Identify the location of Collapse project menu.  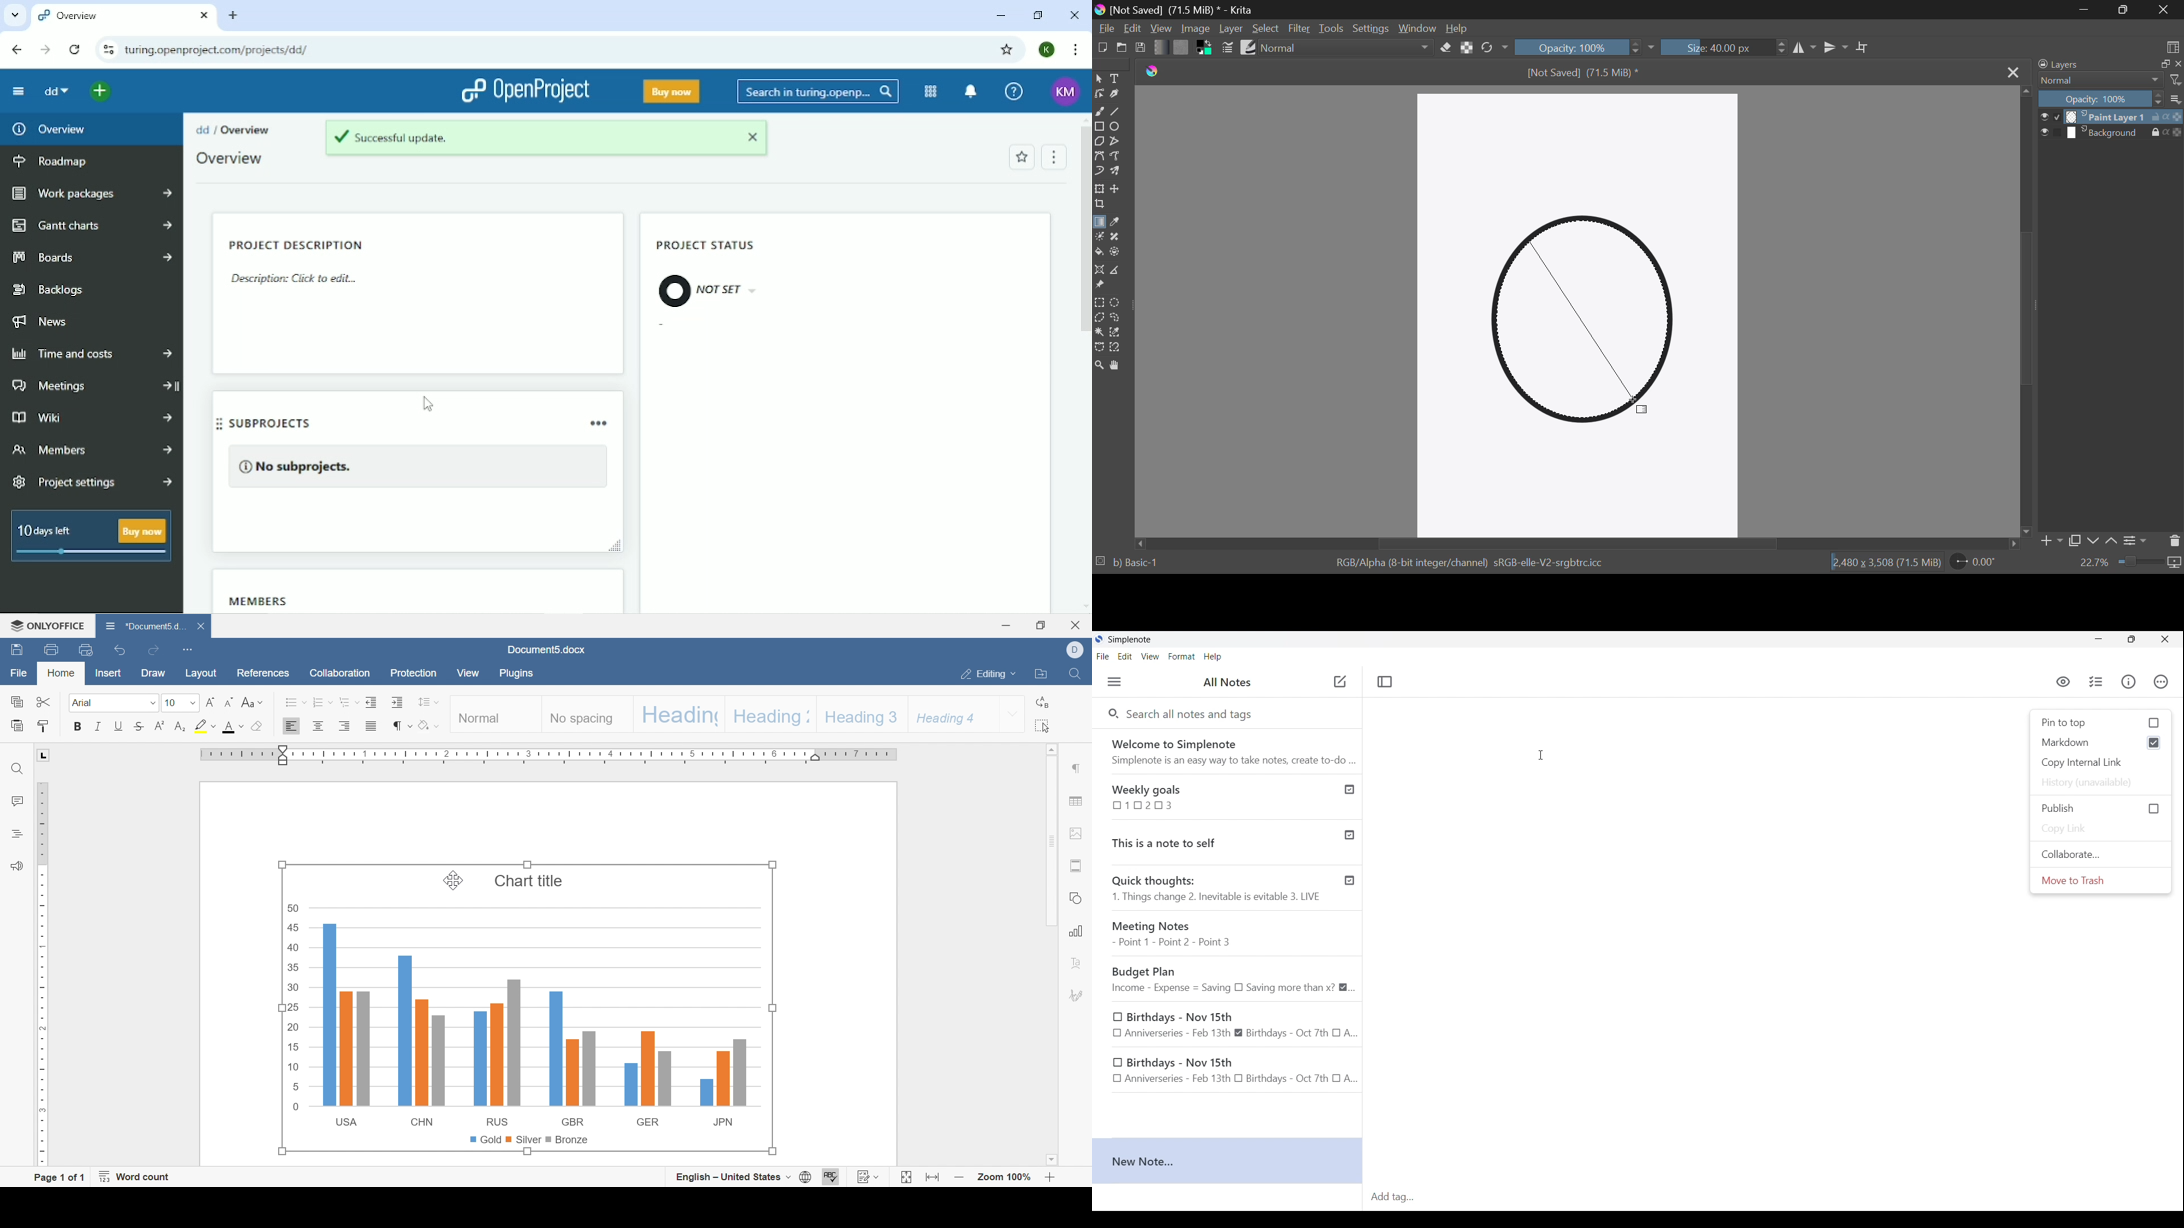
(19, 92).